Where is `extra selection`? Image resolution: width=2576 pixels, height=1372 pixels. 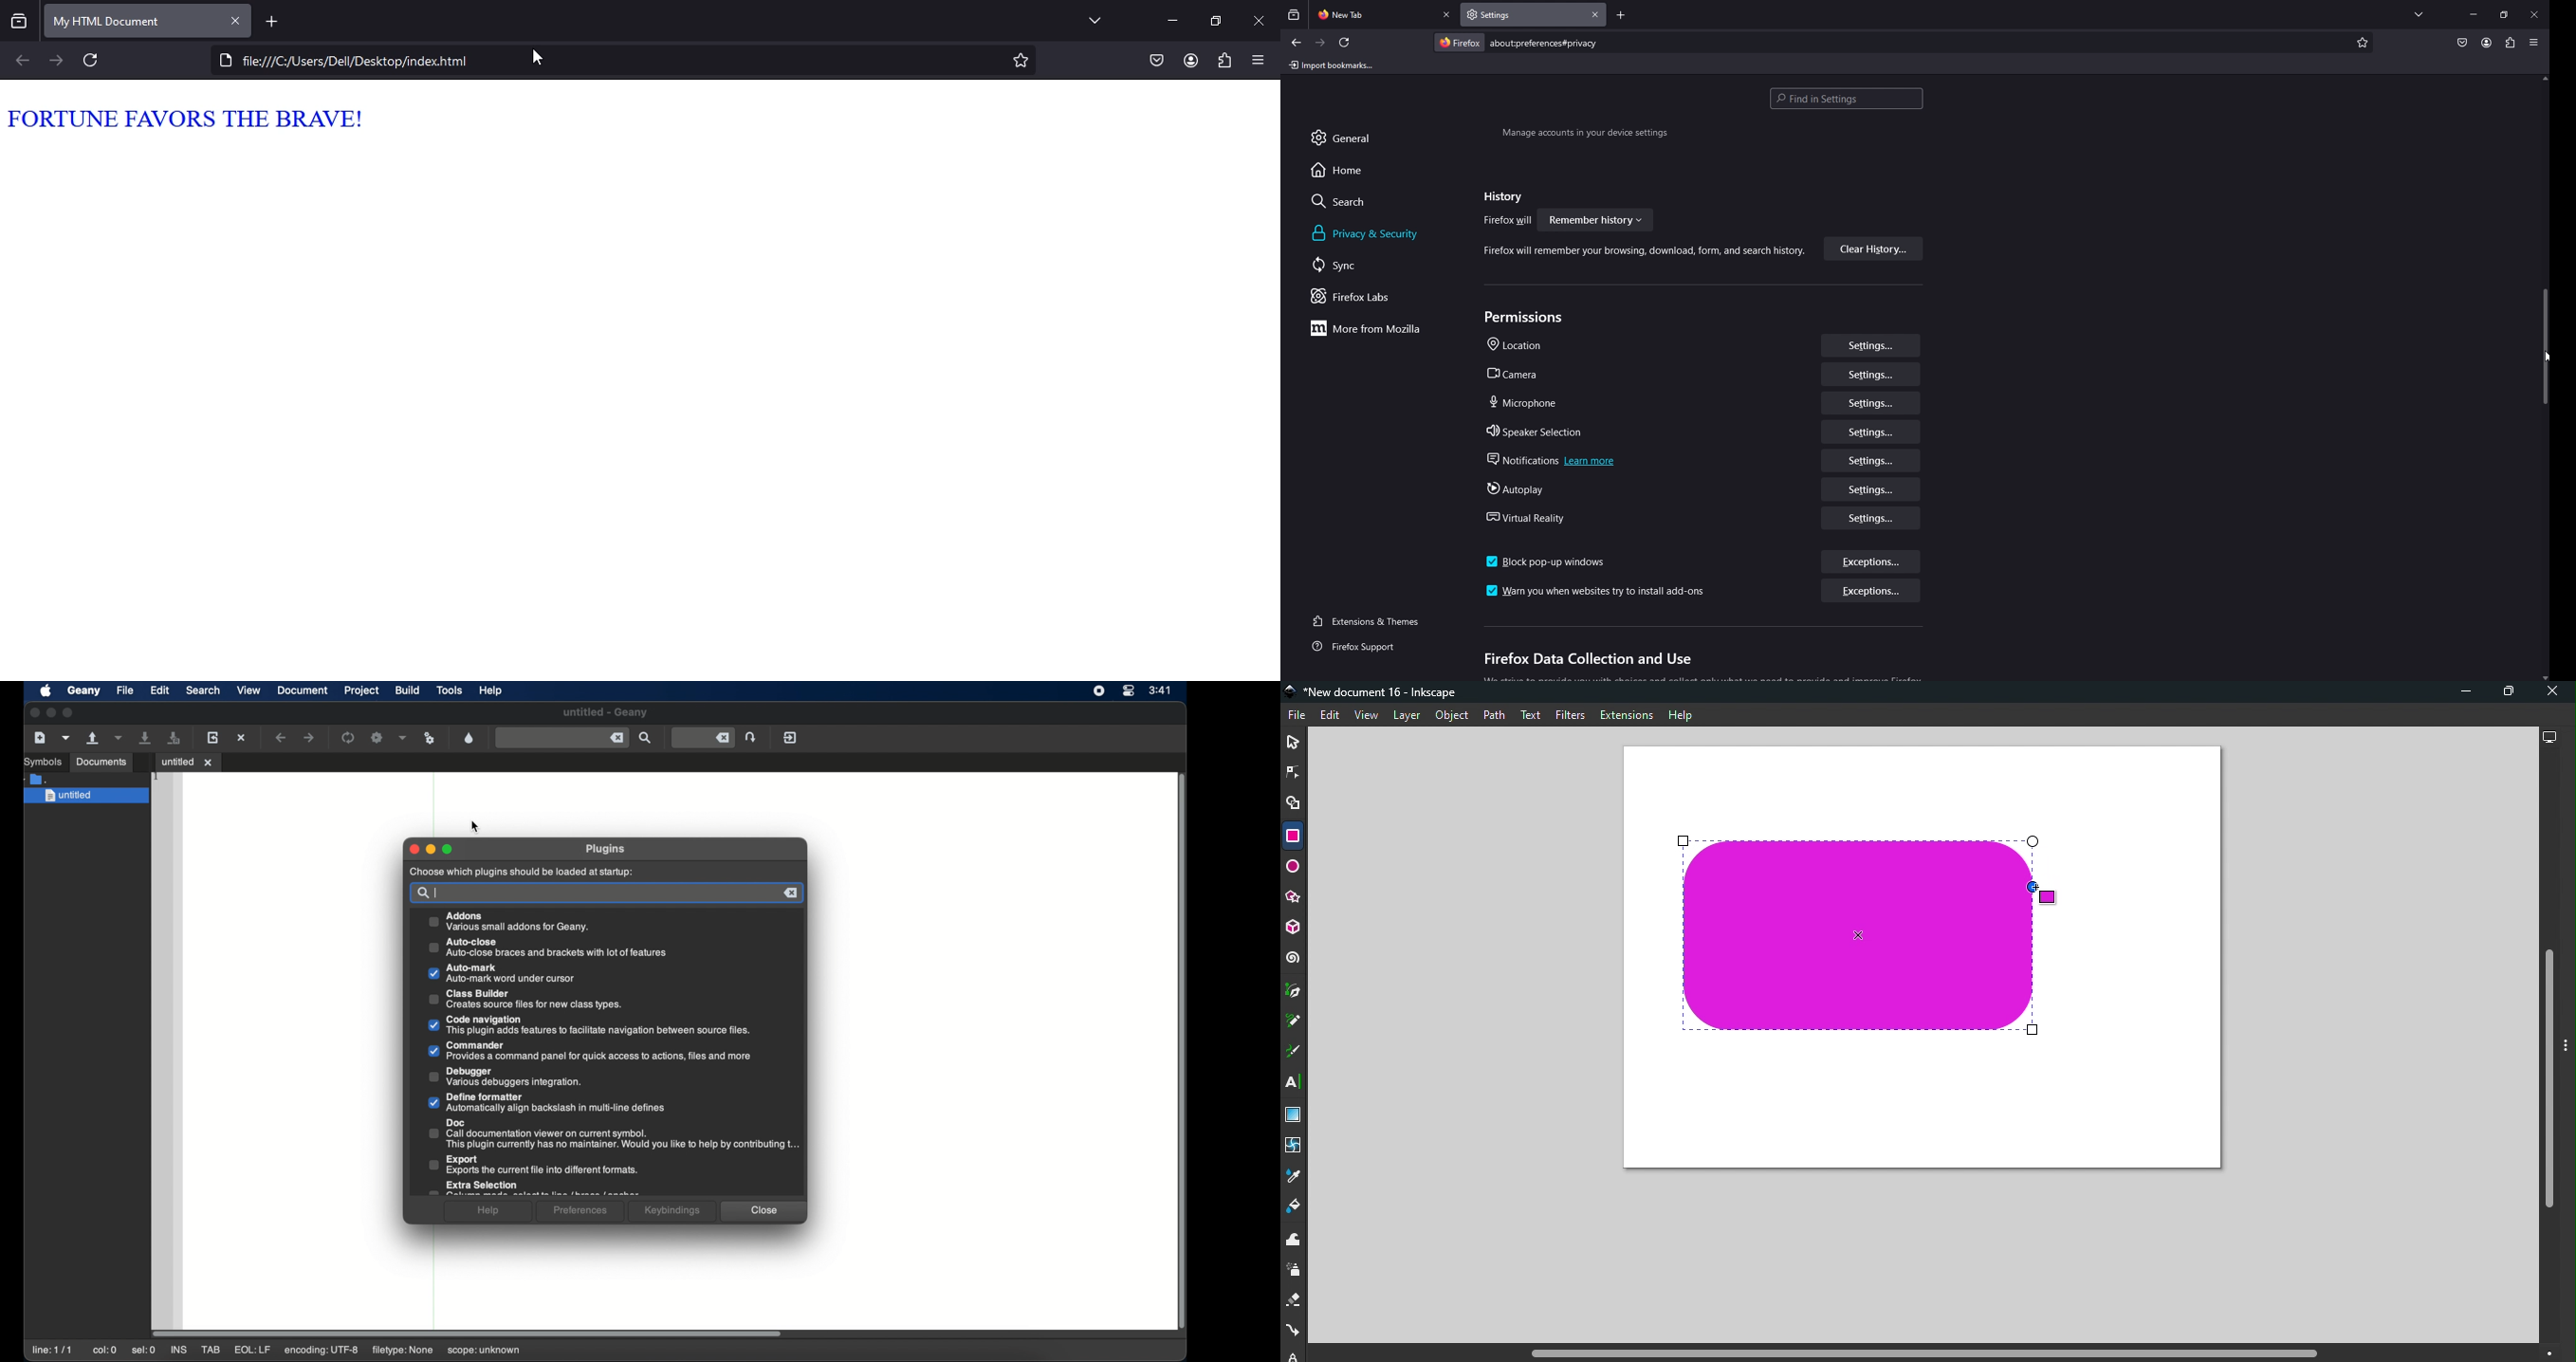 extra selection is located at coordinates (530, 1188).